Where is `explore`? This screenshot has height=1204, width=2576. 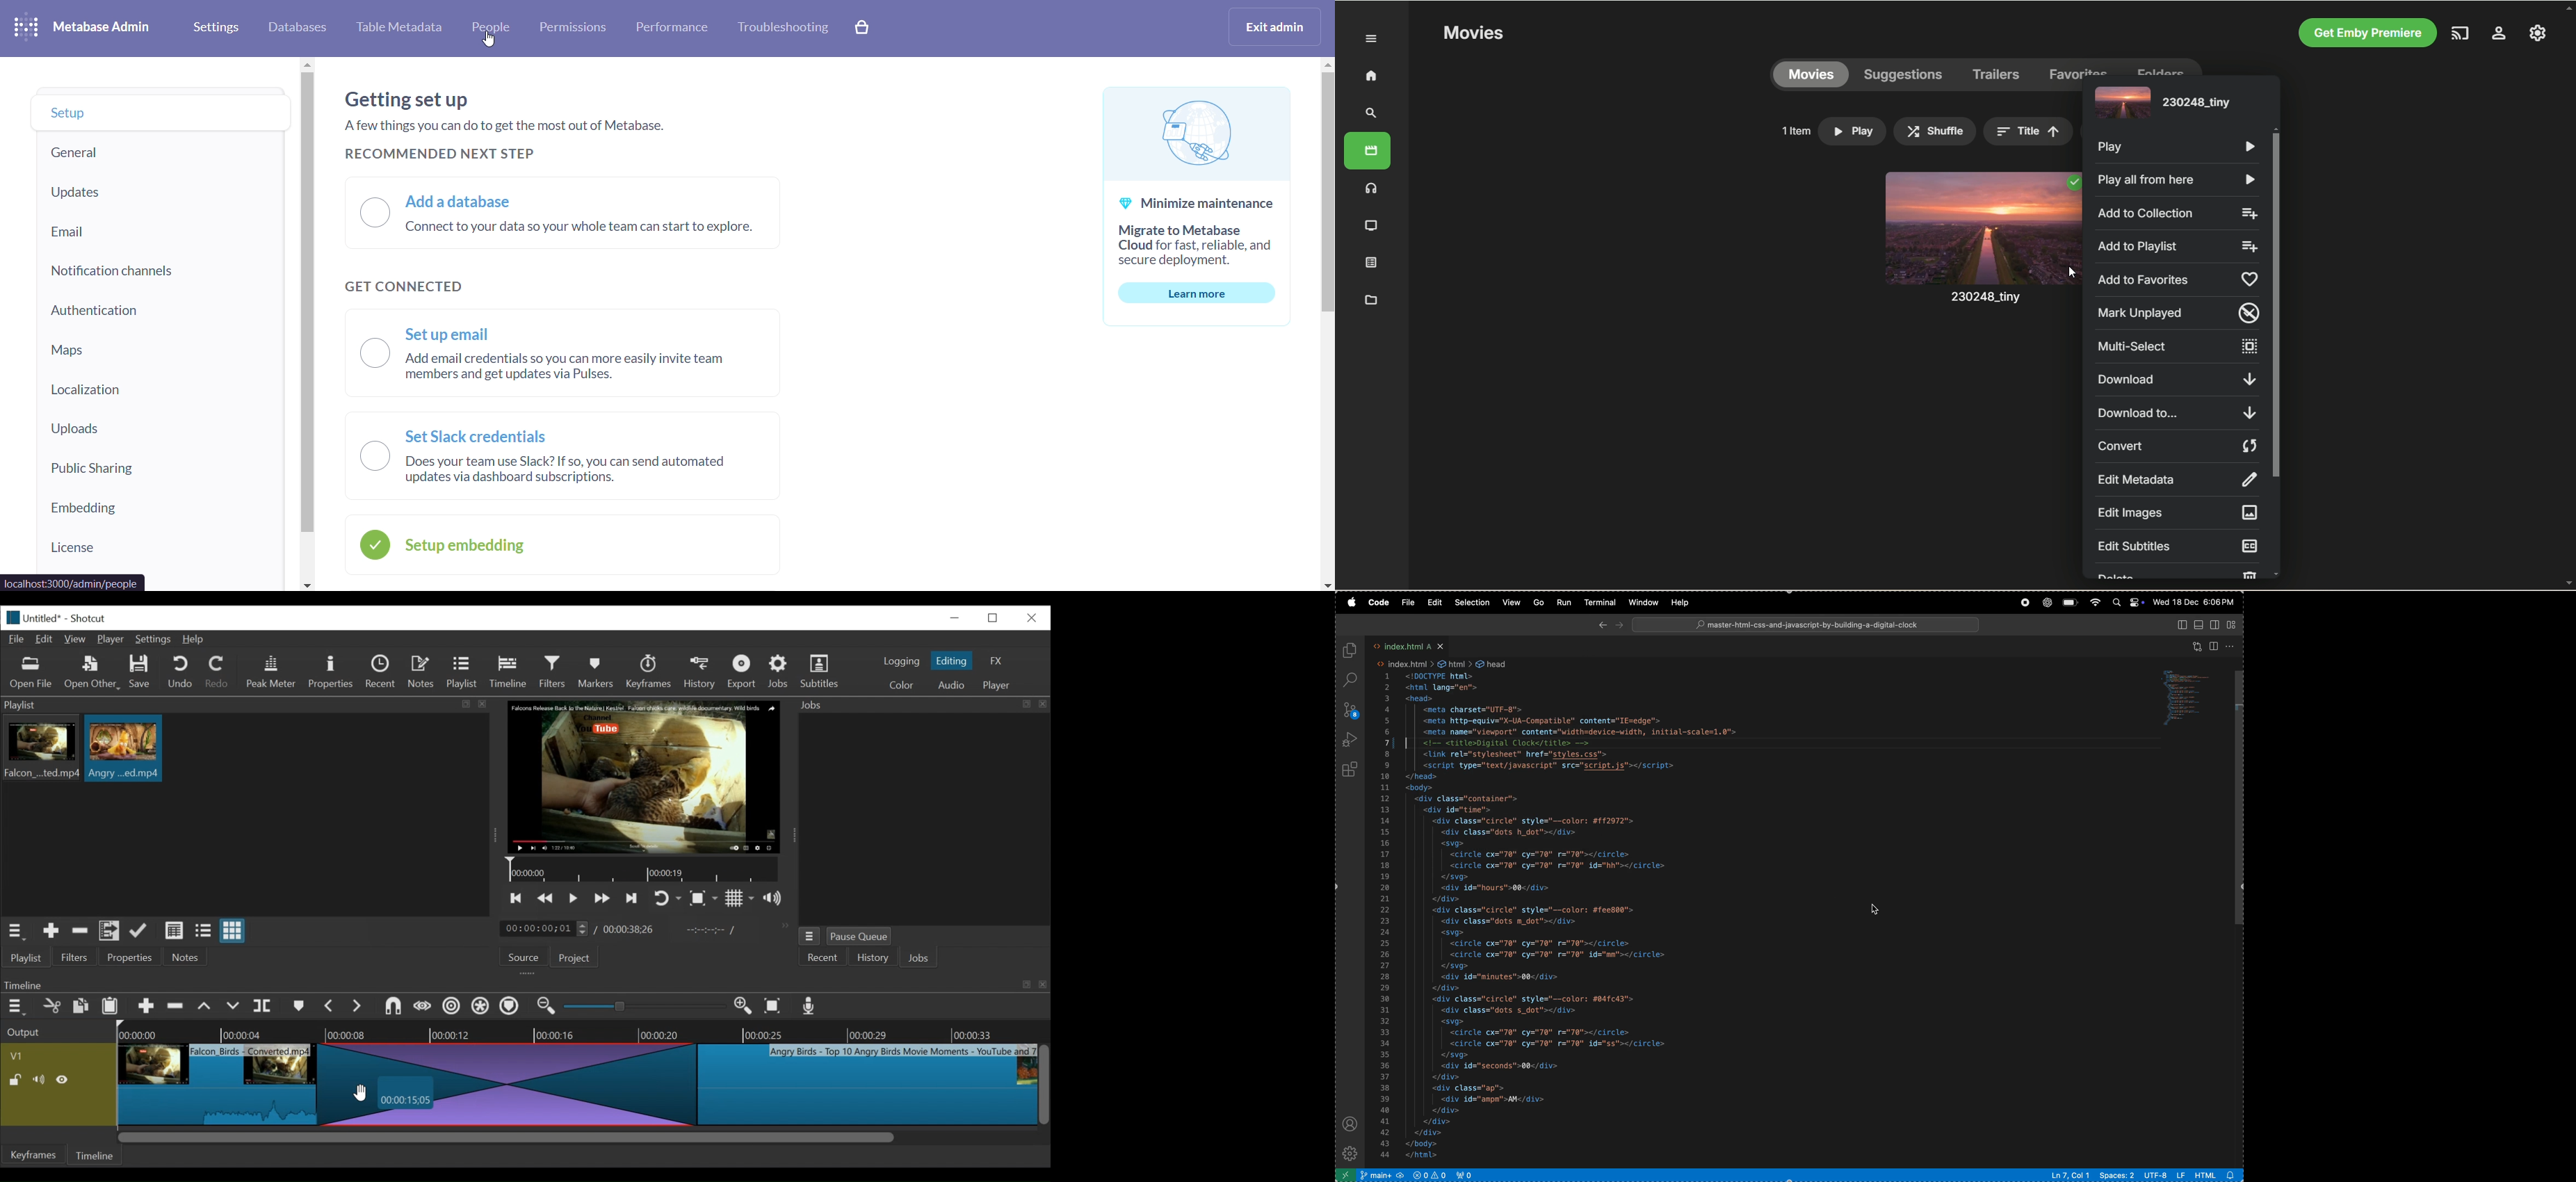
explore is located at coordinates (1350, 651).